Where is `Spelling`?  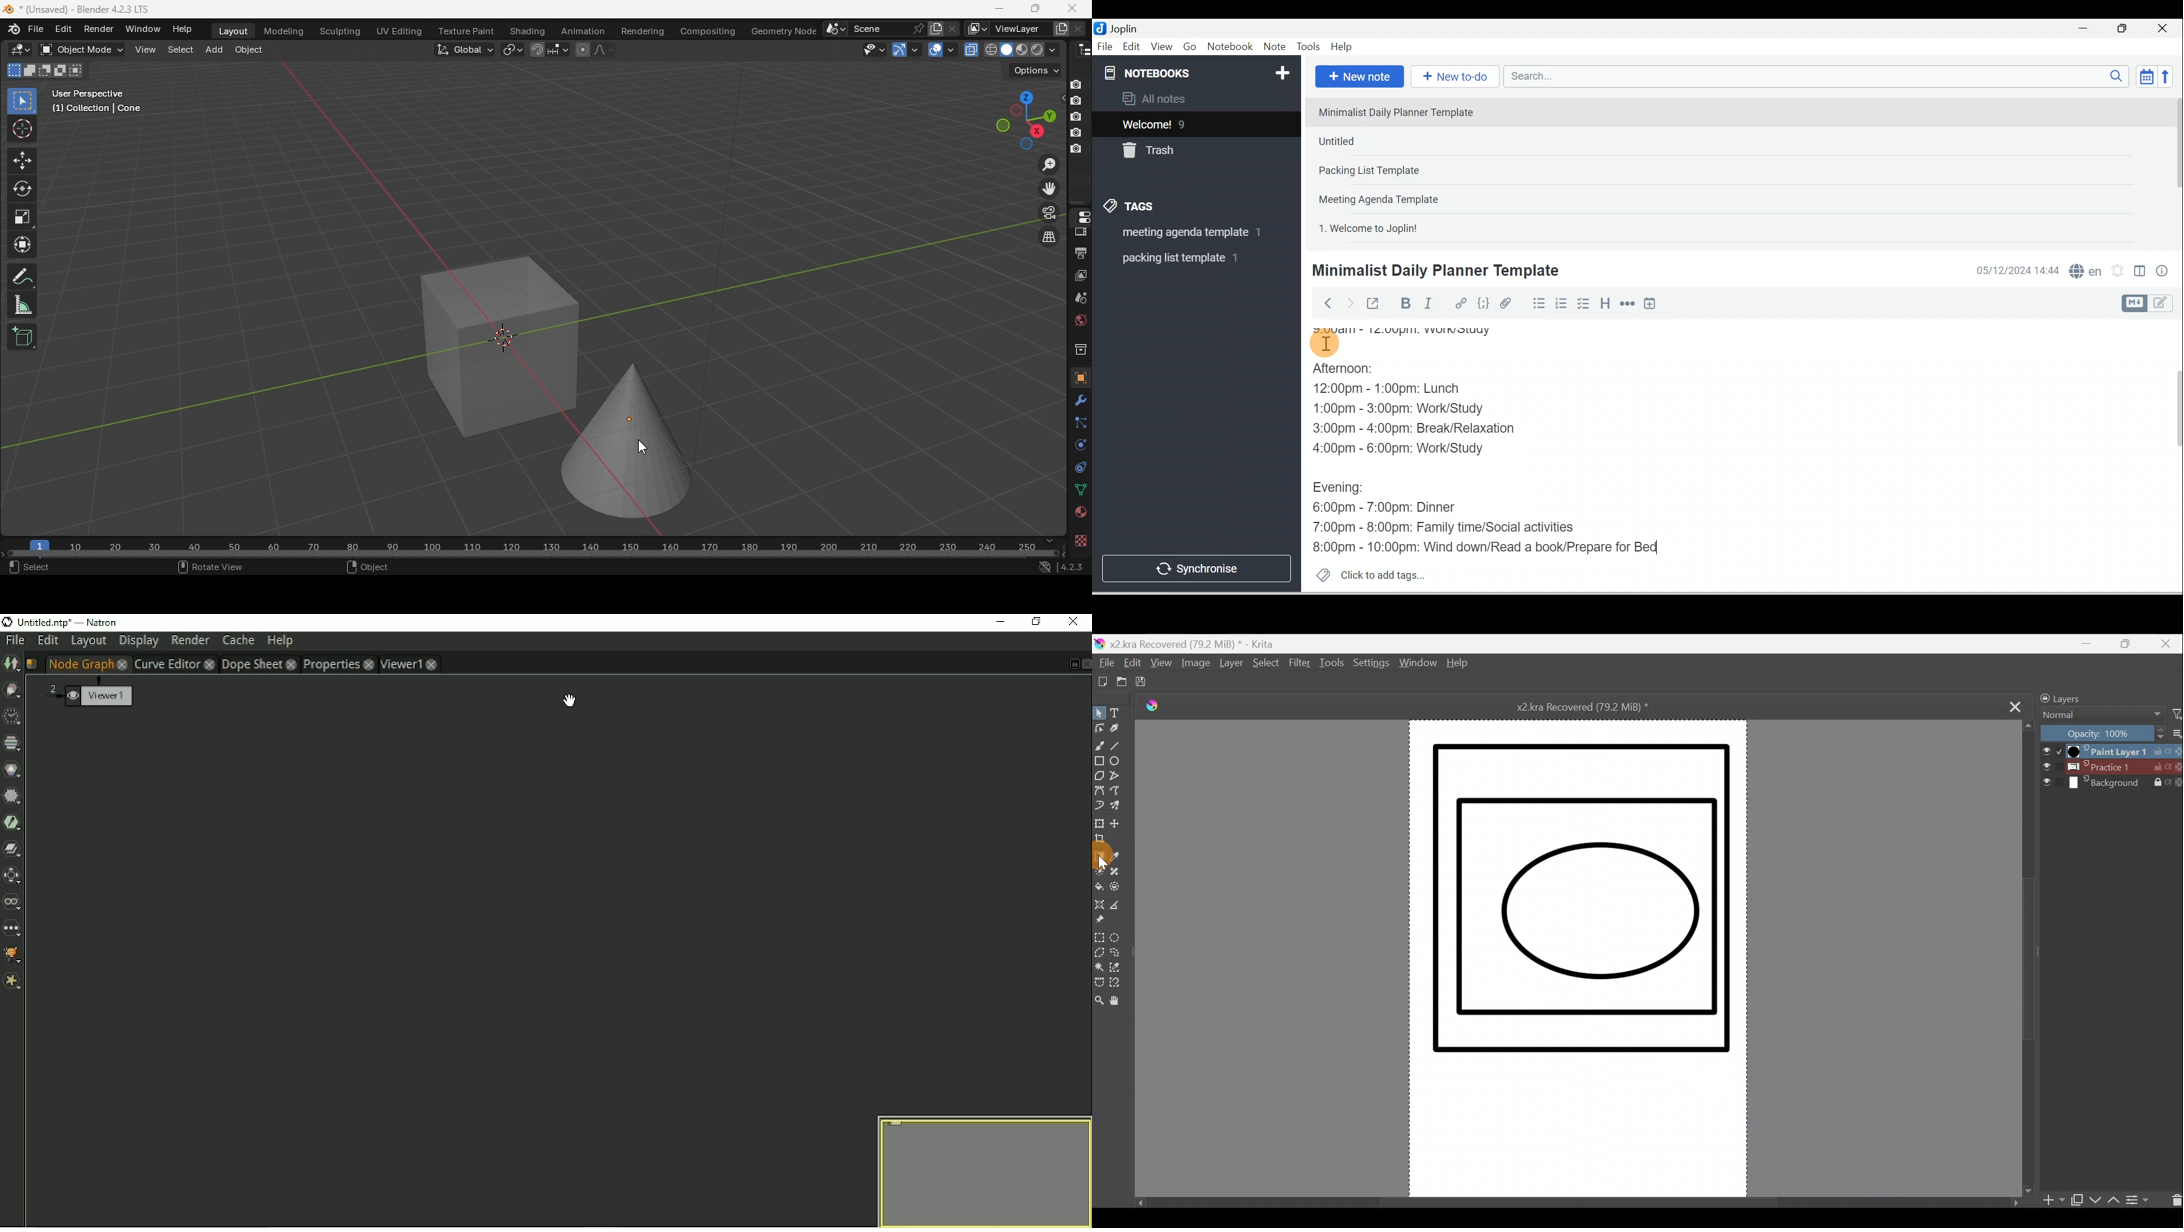
Spelling is located at coordinates (2083, 269).